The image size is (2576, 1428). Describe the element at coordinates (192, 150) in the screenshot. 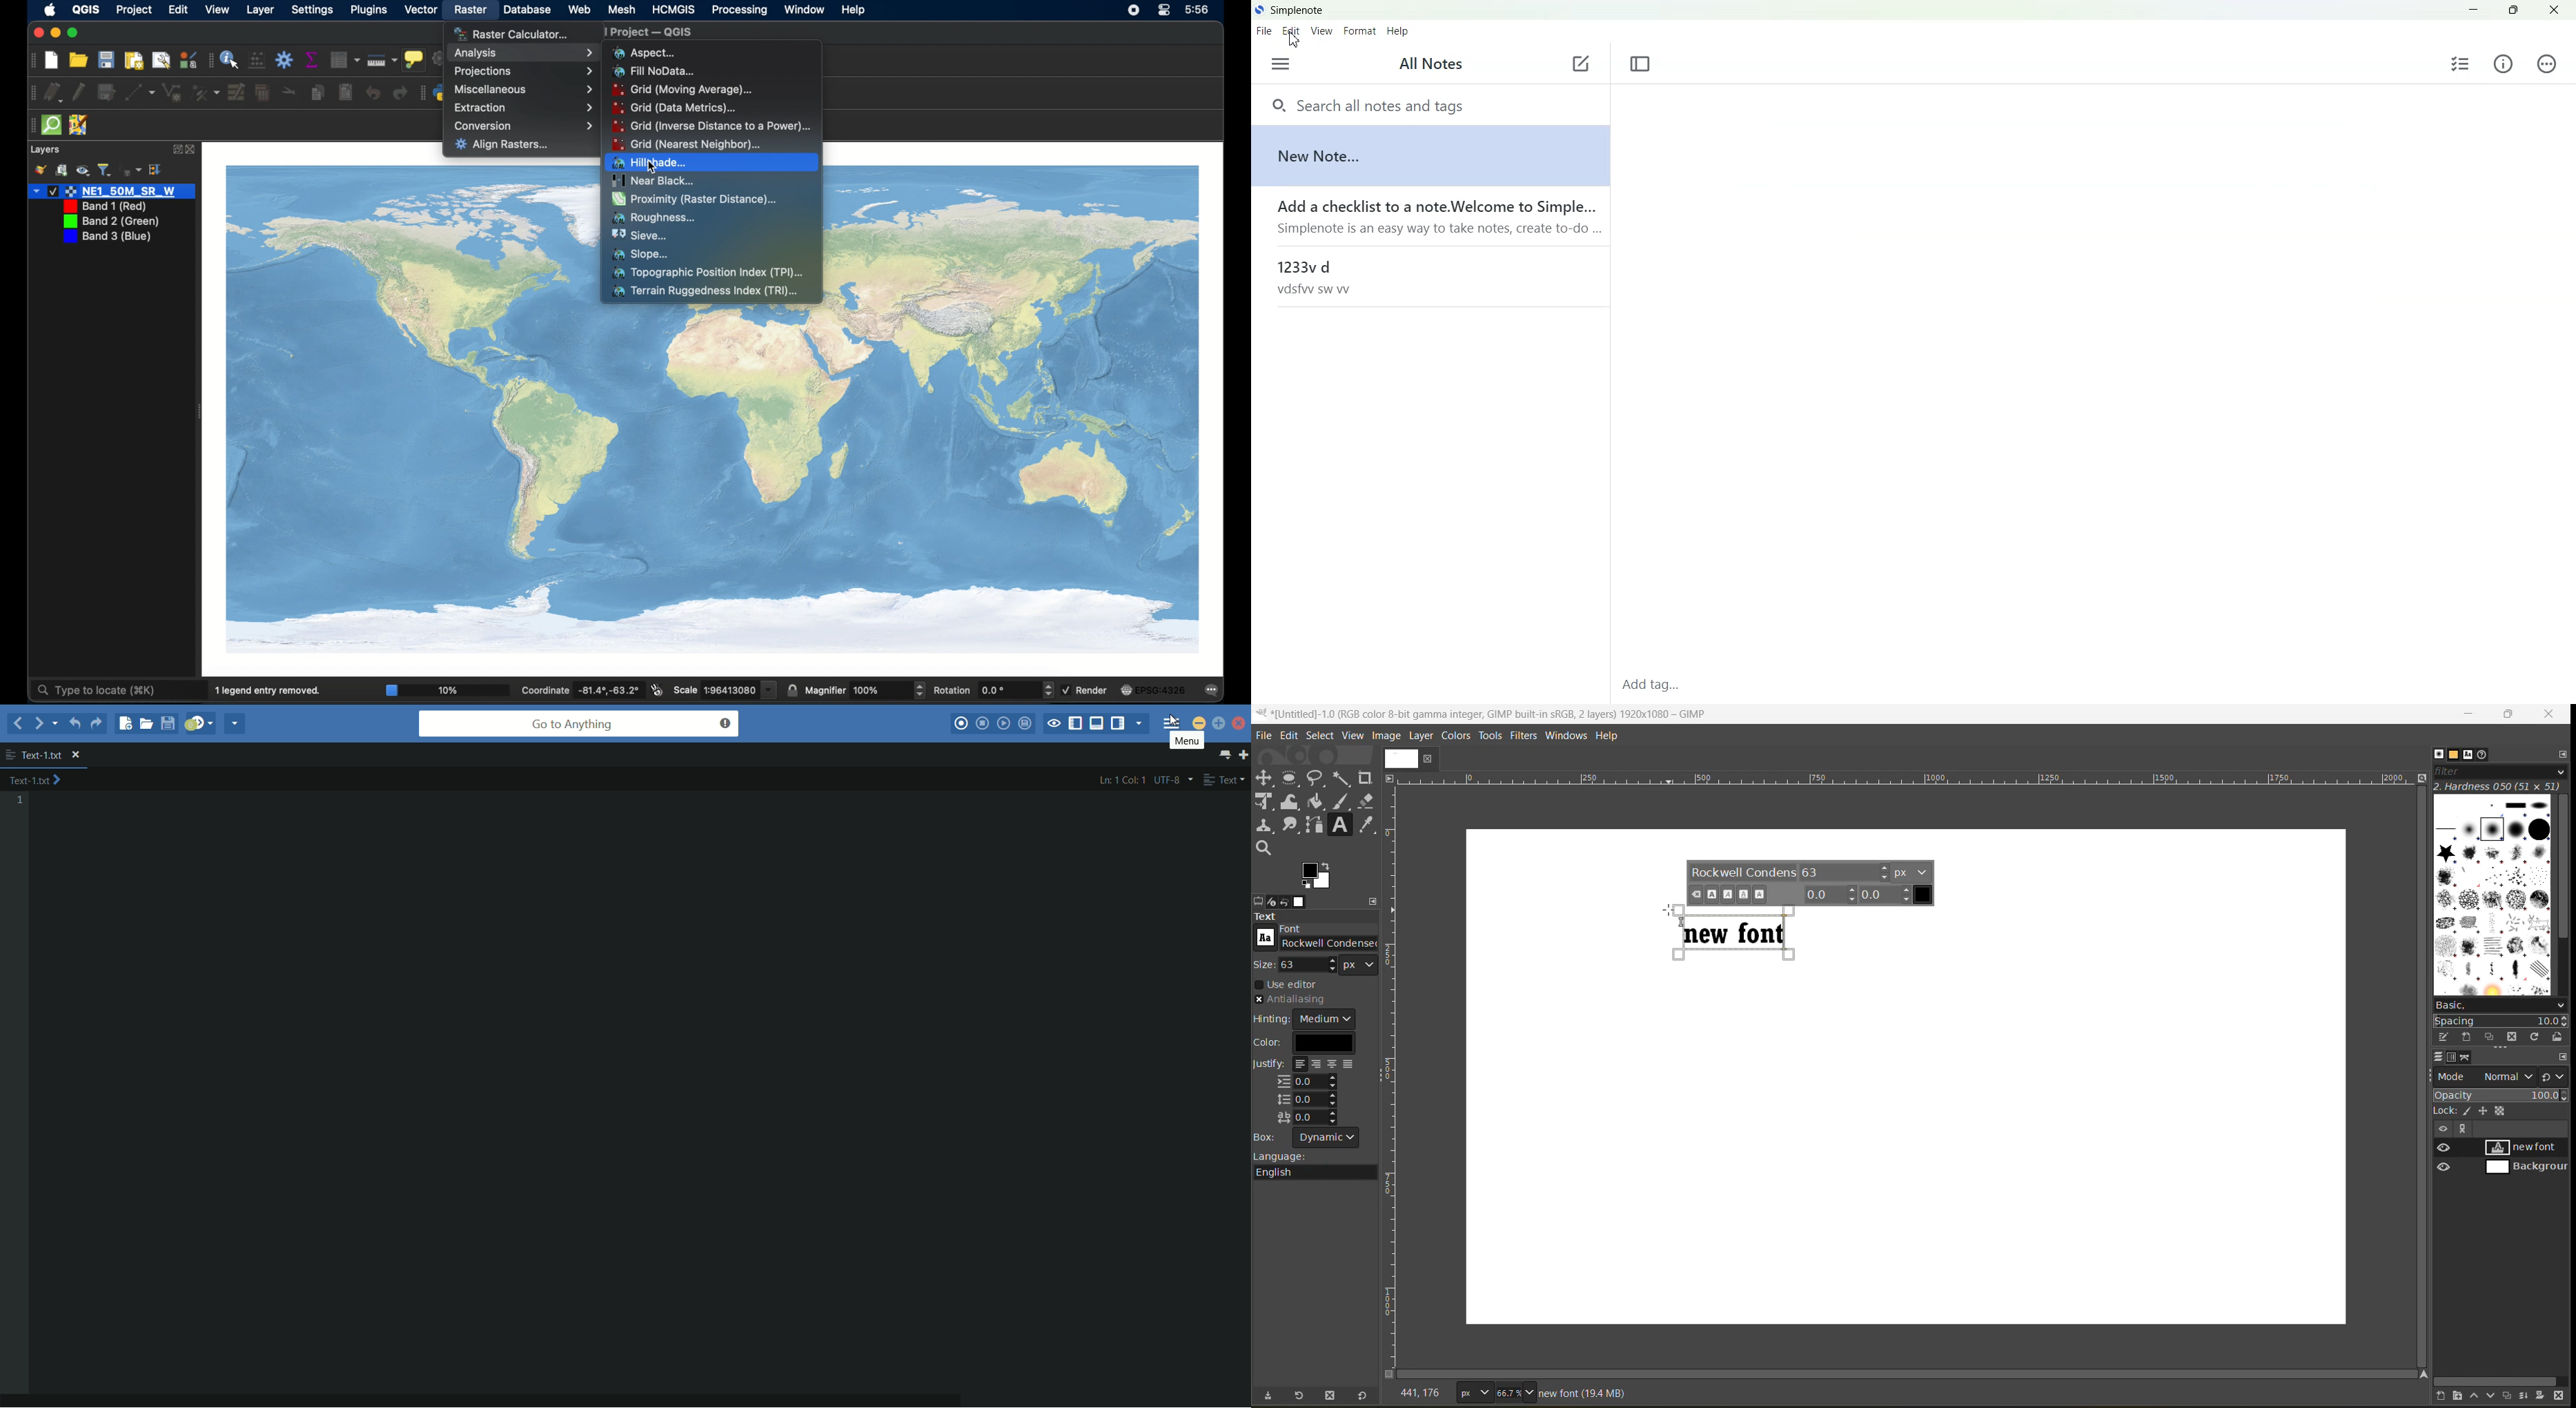

I see `close` at that location.